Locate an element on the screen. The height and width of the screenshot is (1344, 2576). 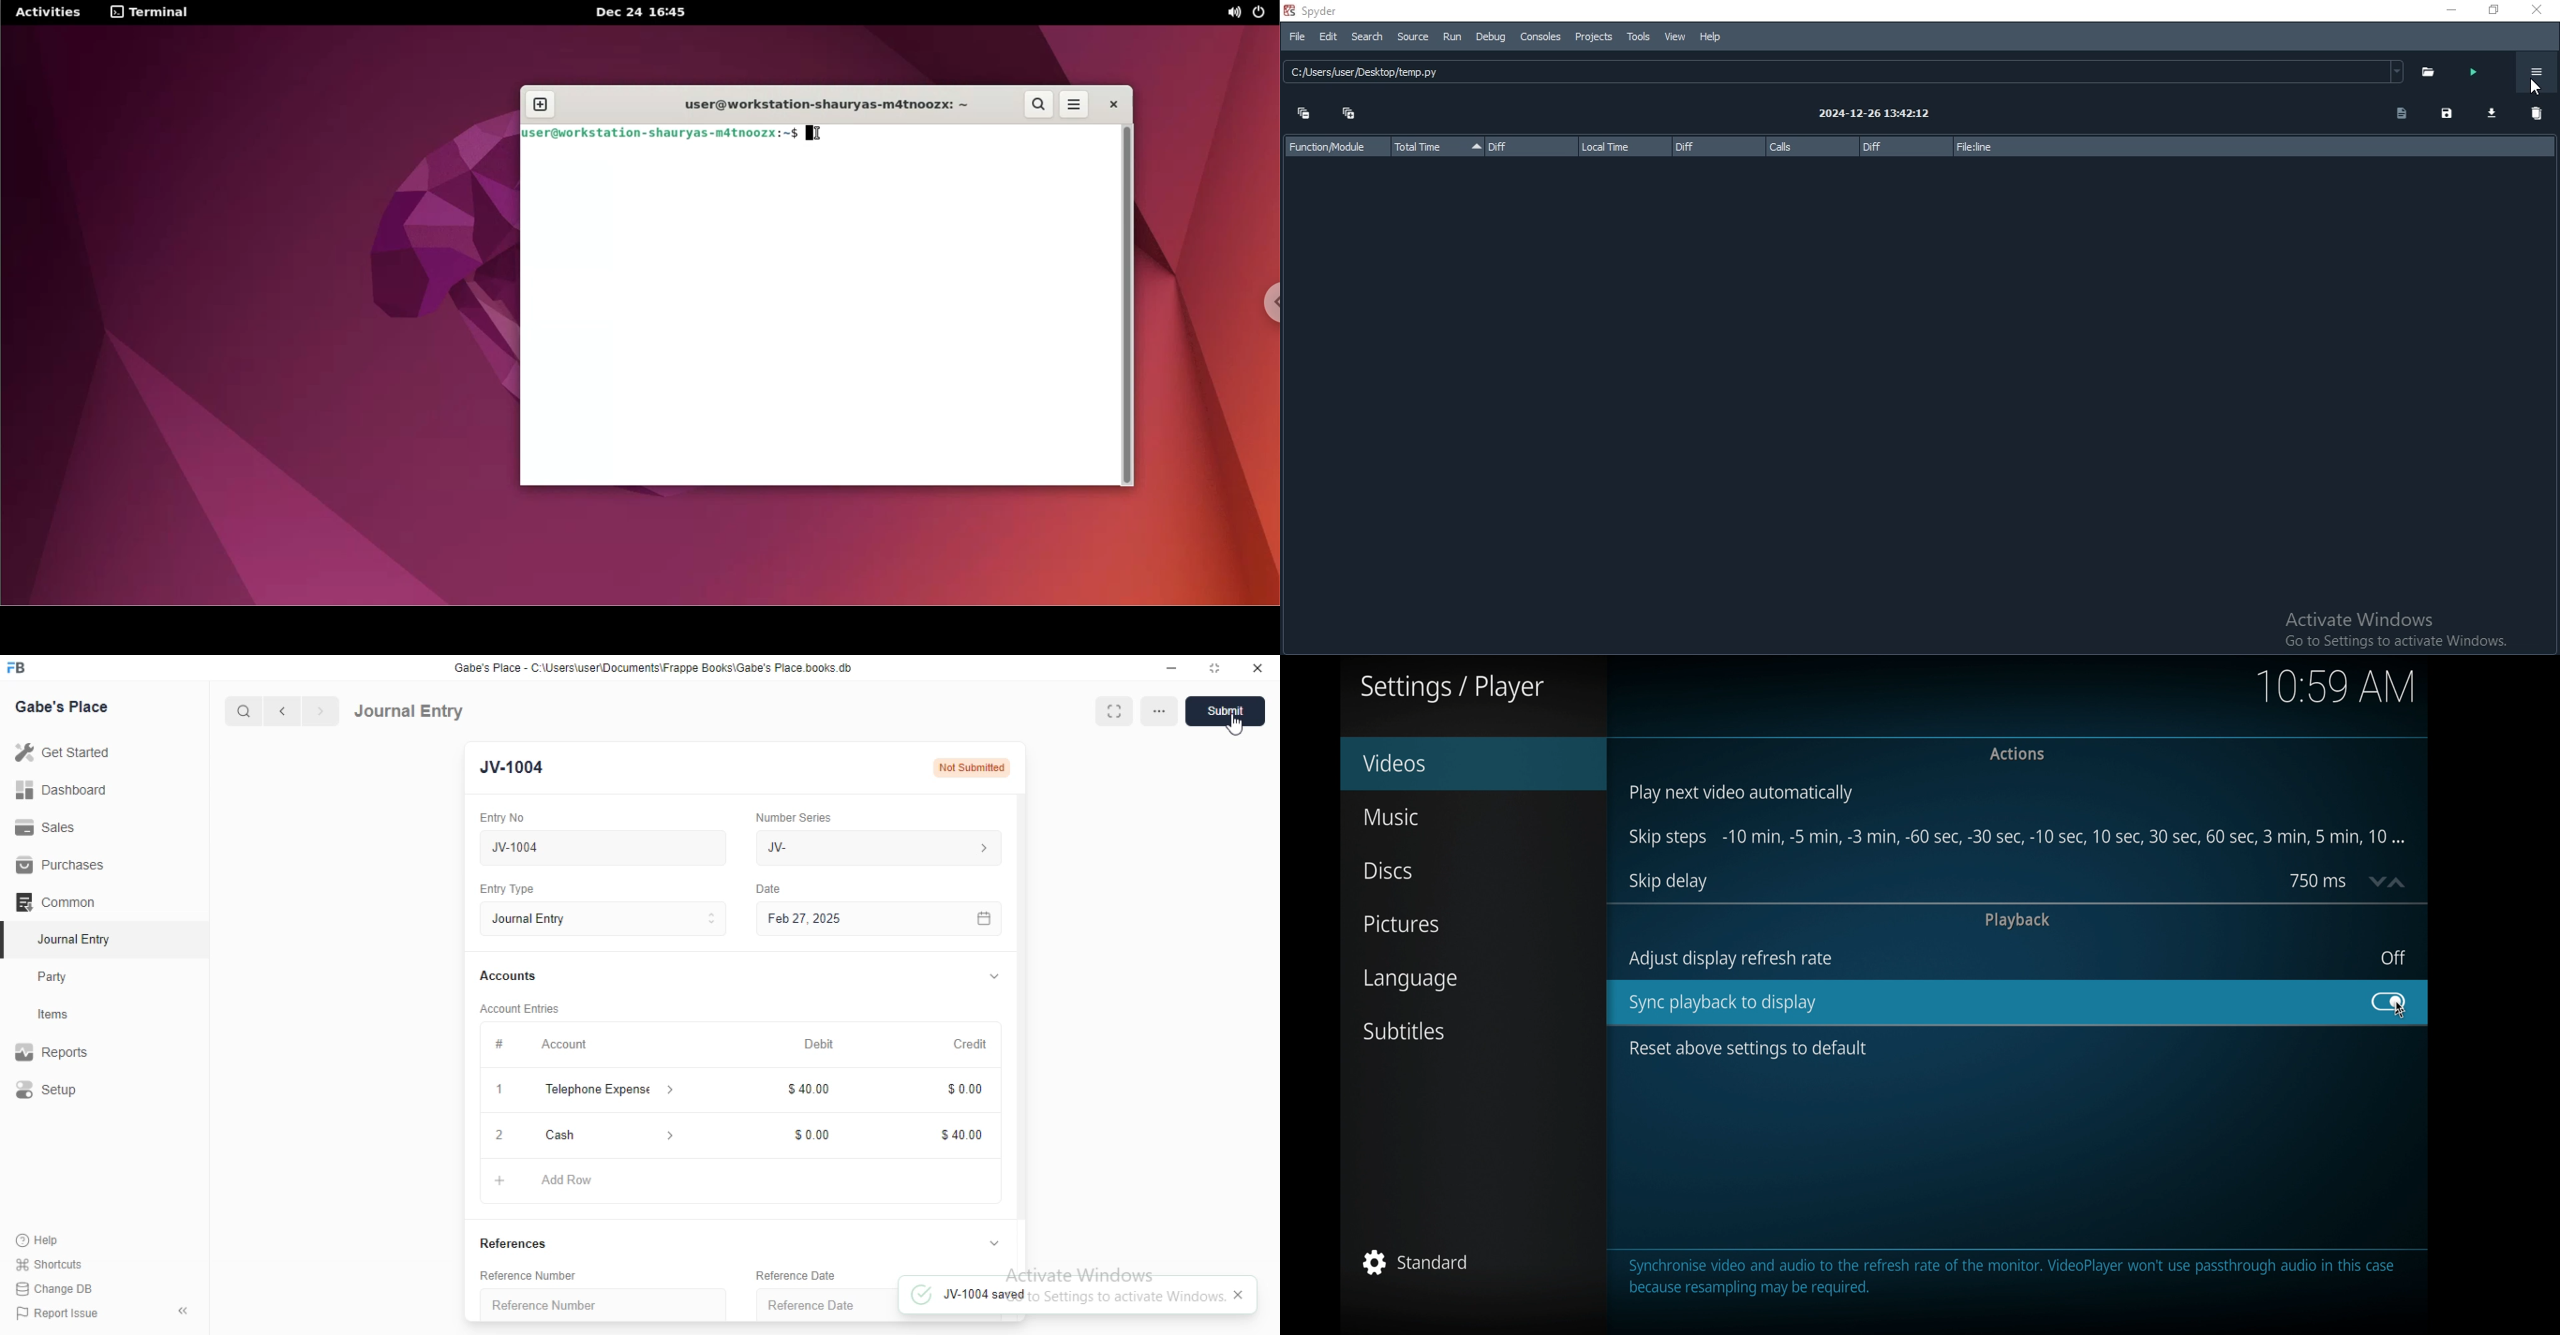
‘Reference Date is located at coordinates (792, 1275).